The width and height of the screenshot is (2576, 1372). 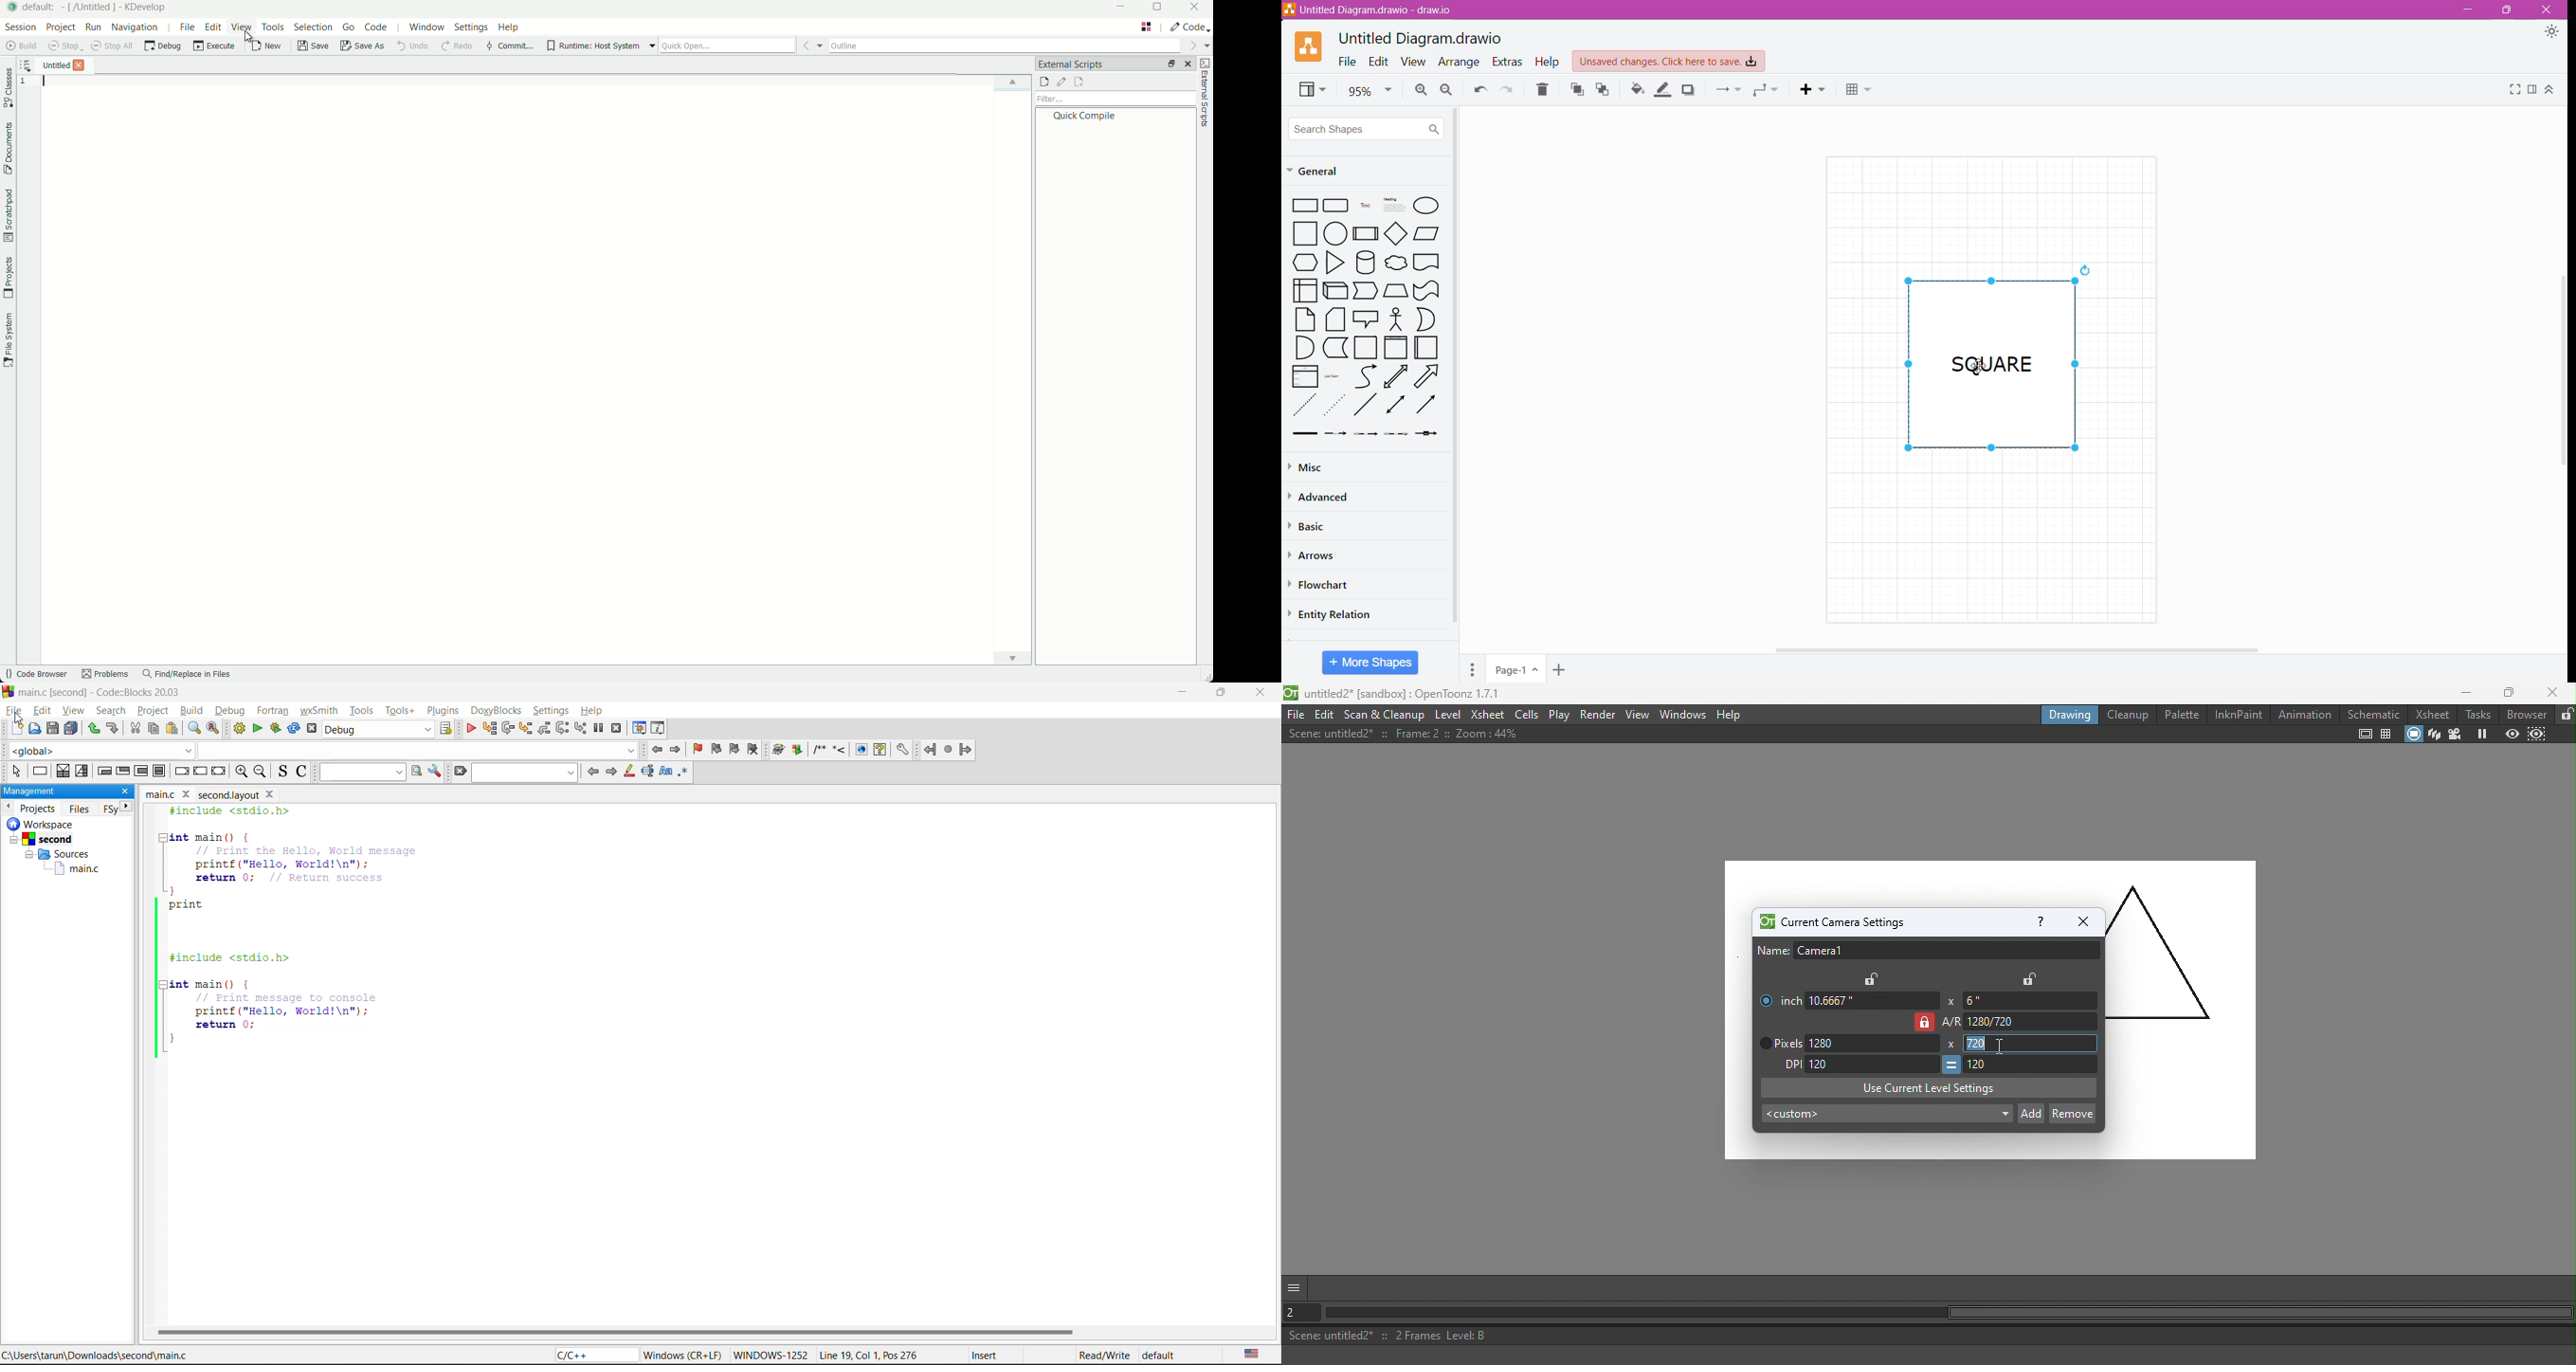 I want to click on Page Name, so click(x=1515, y=670).